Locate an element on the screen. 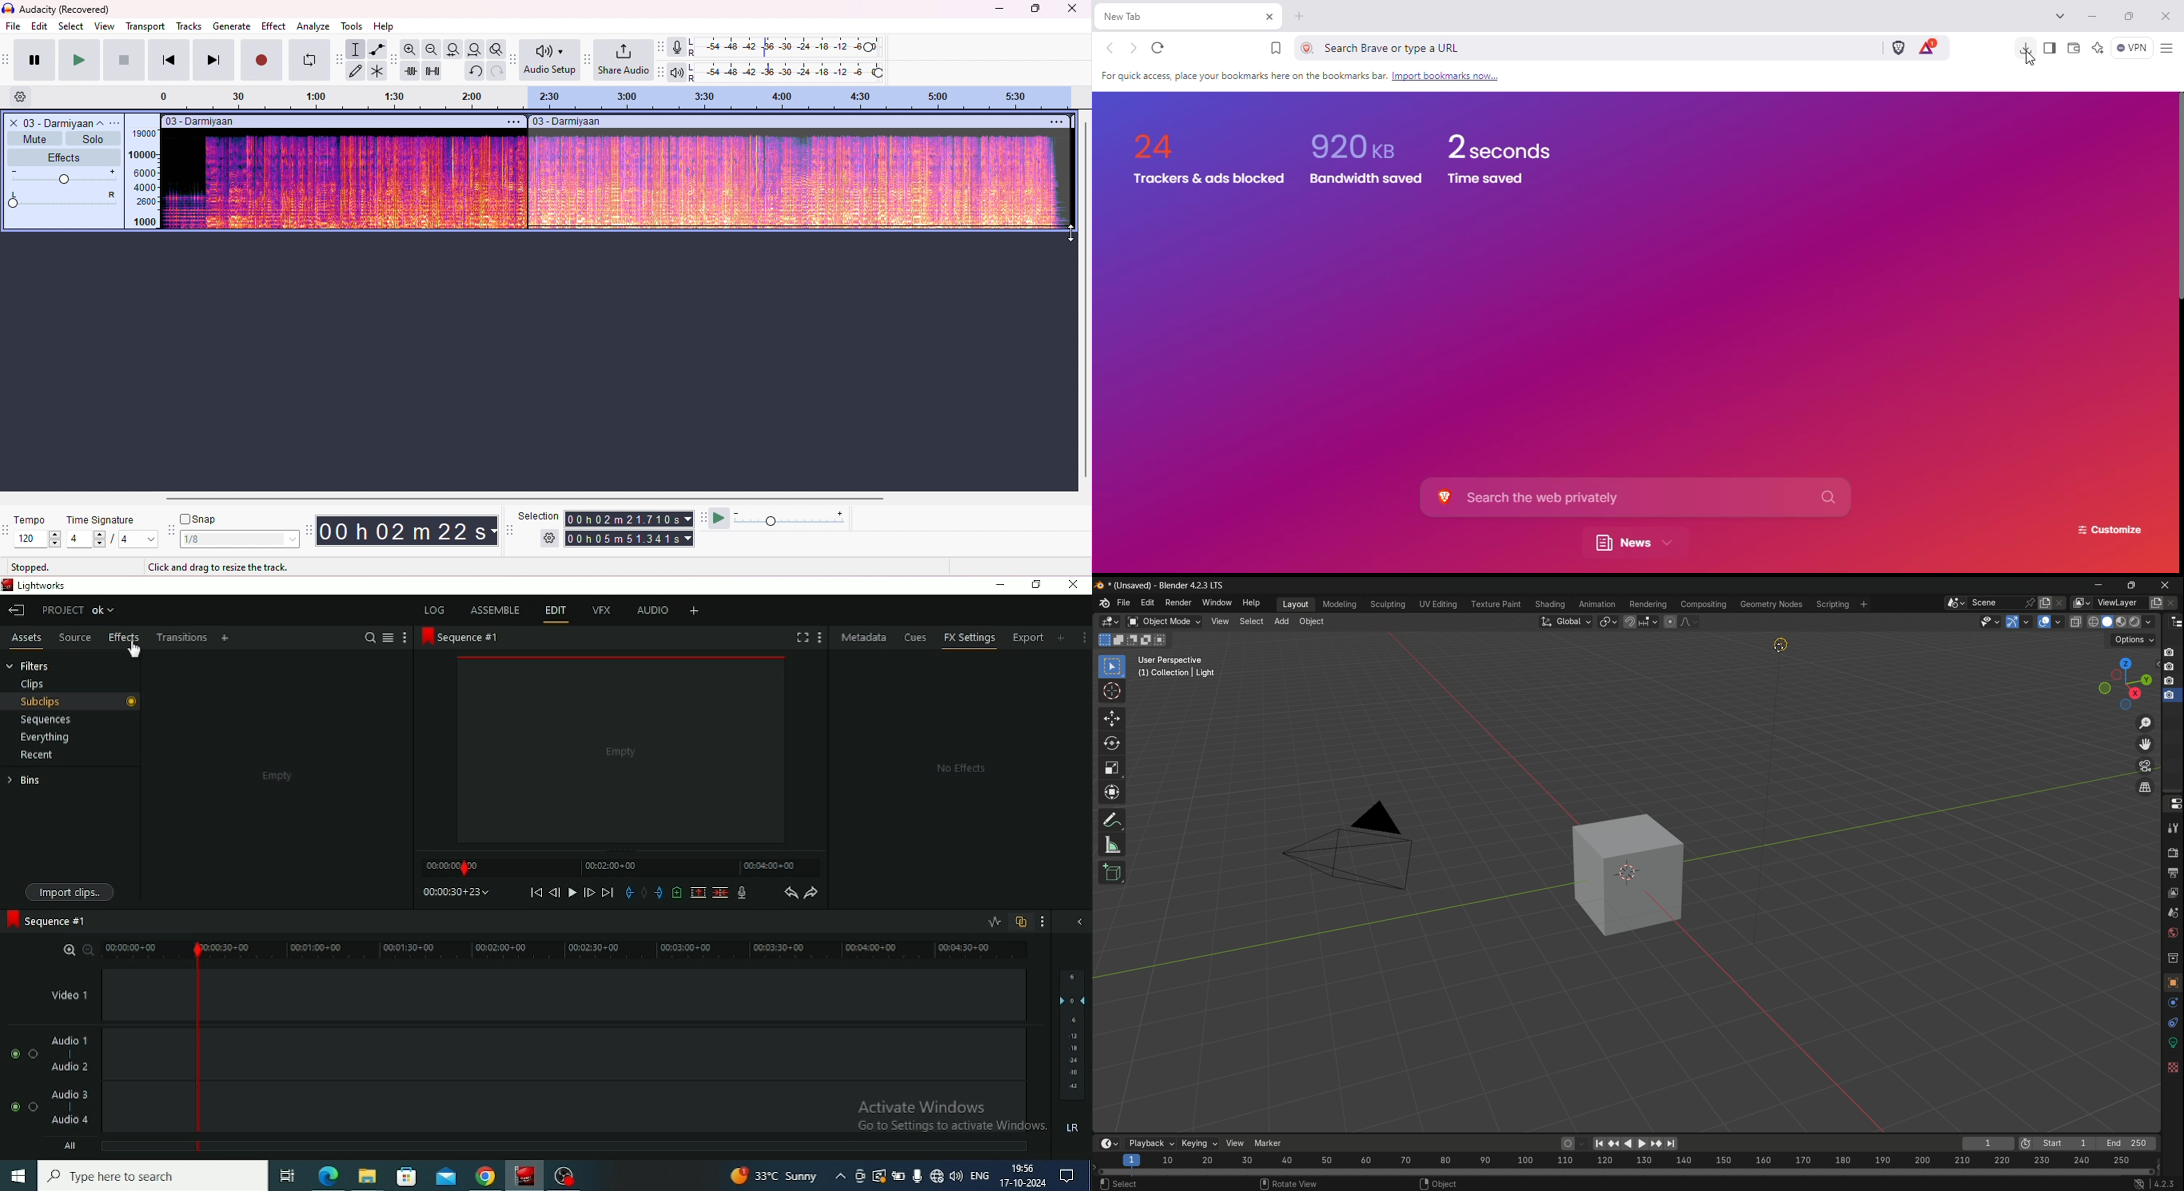  render is located at coordinates (2173, 852).